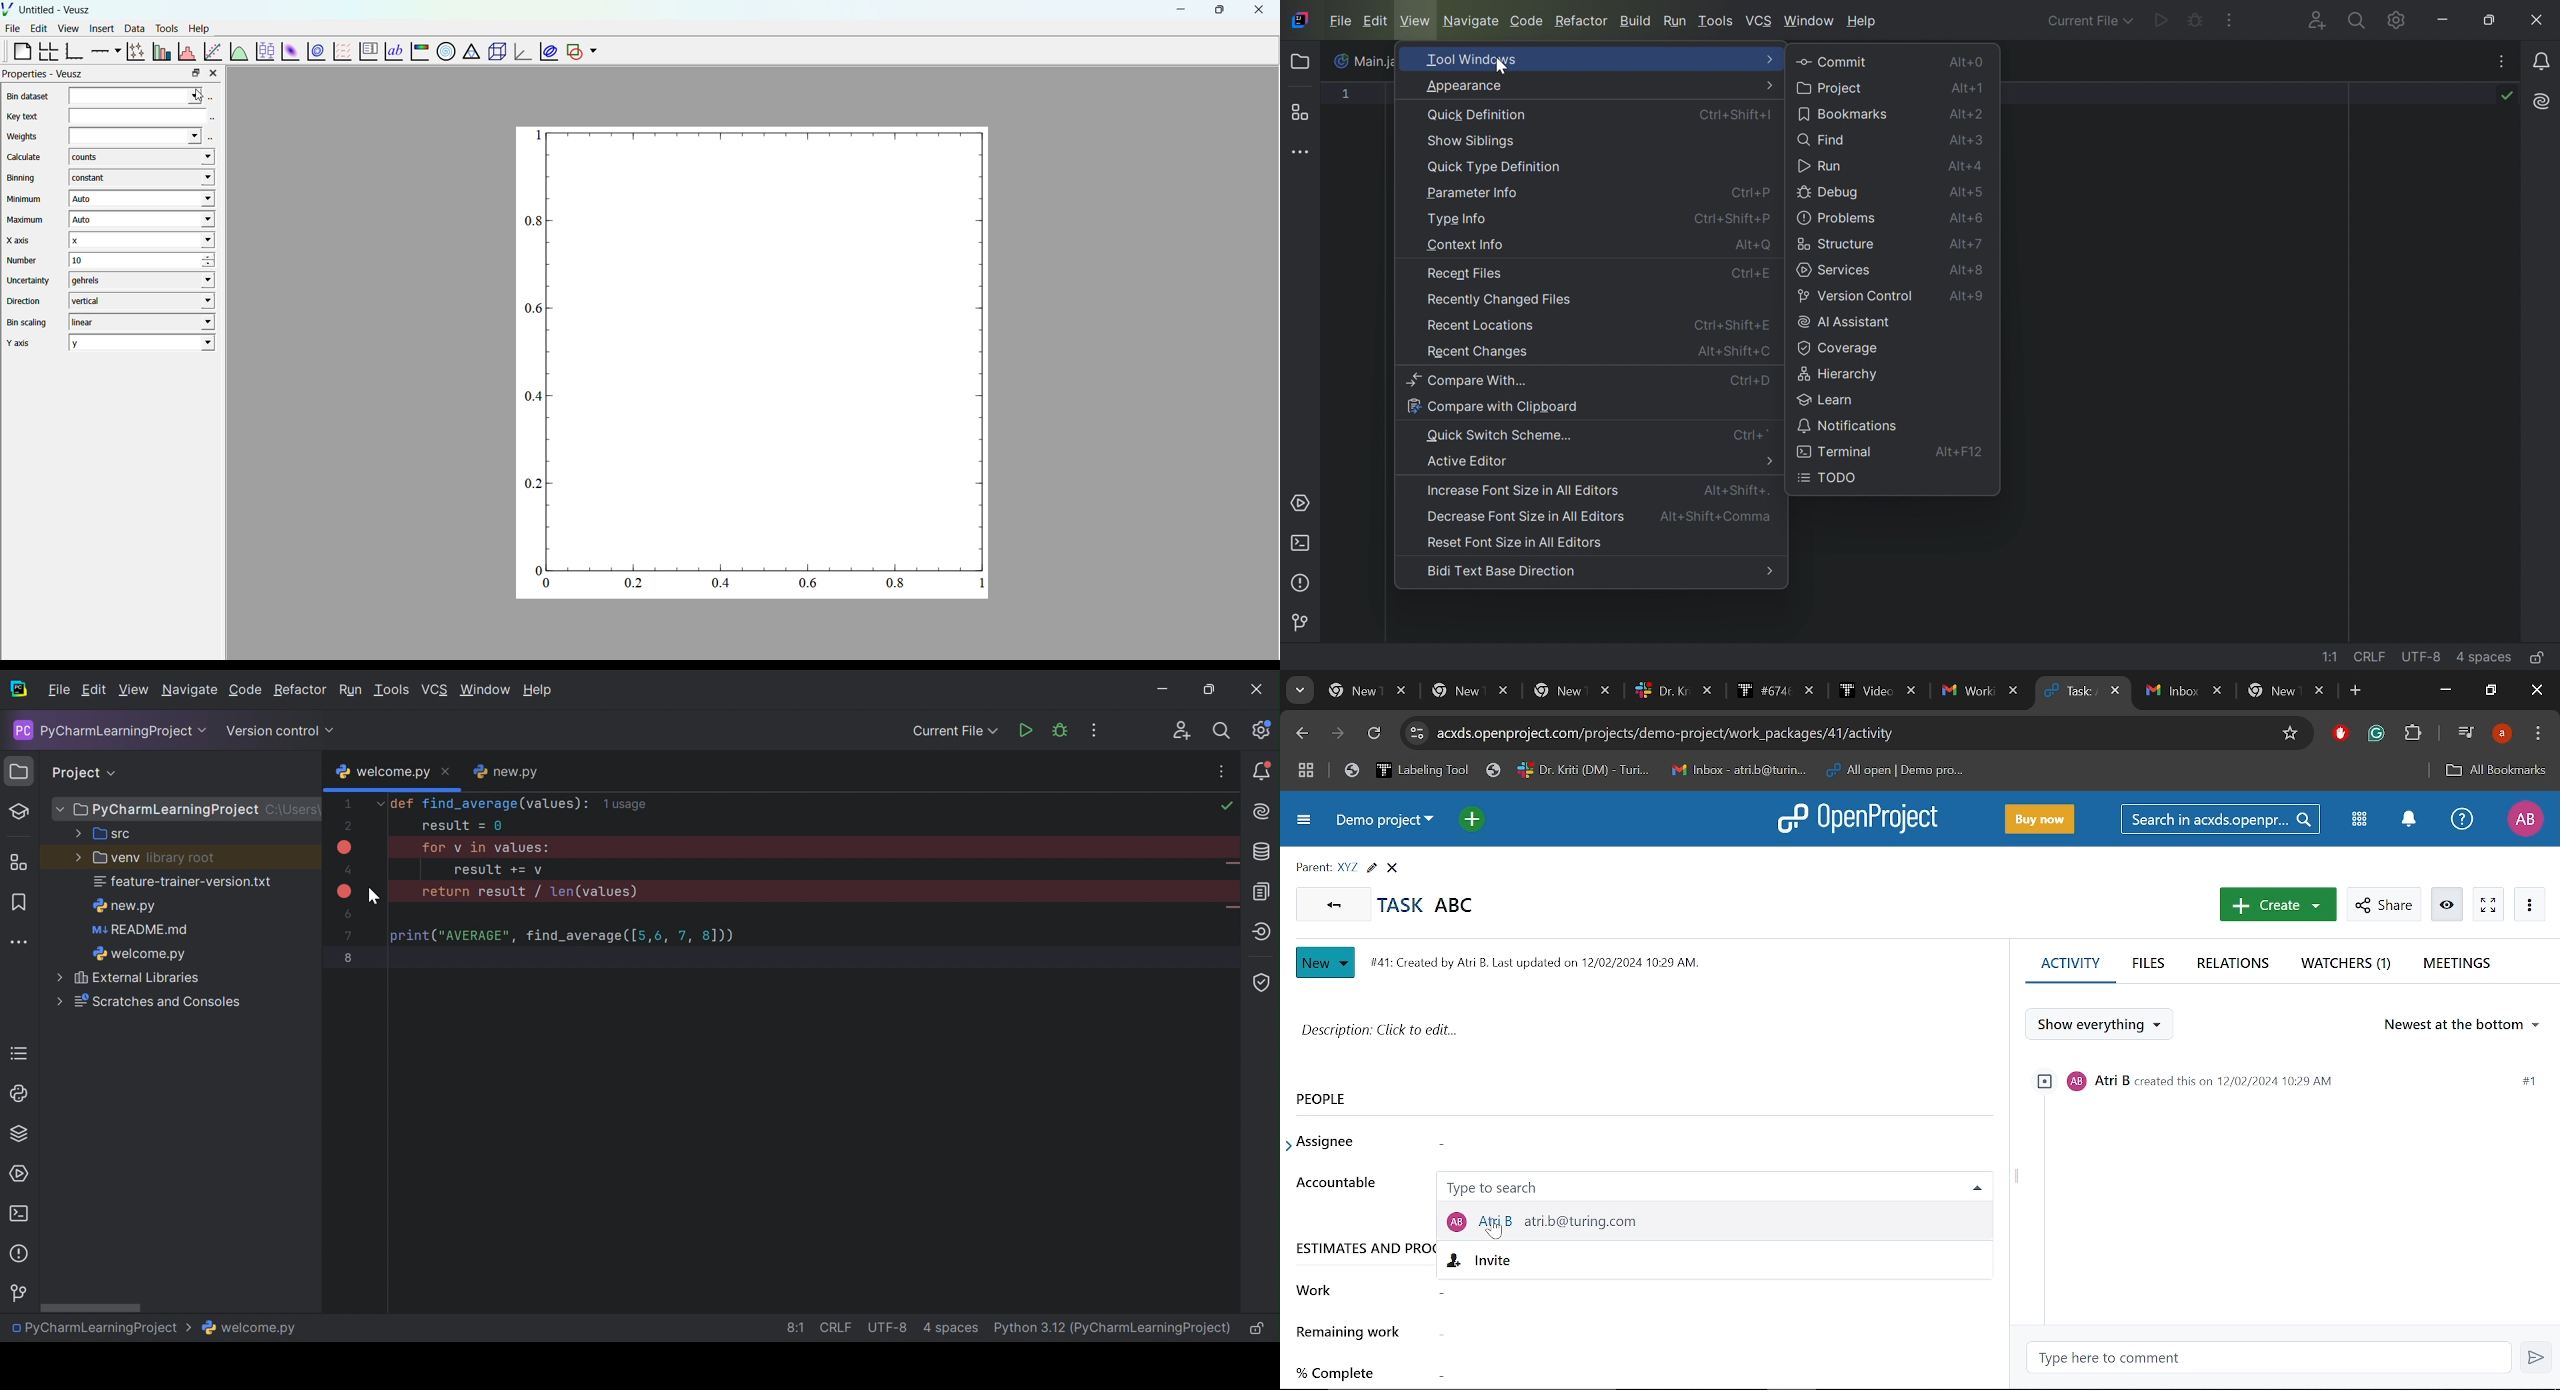 The width and height of the screenshot is (2576, 1400). I want to click on VCS, so click(1759, 20).